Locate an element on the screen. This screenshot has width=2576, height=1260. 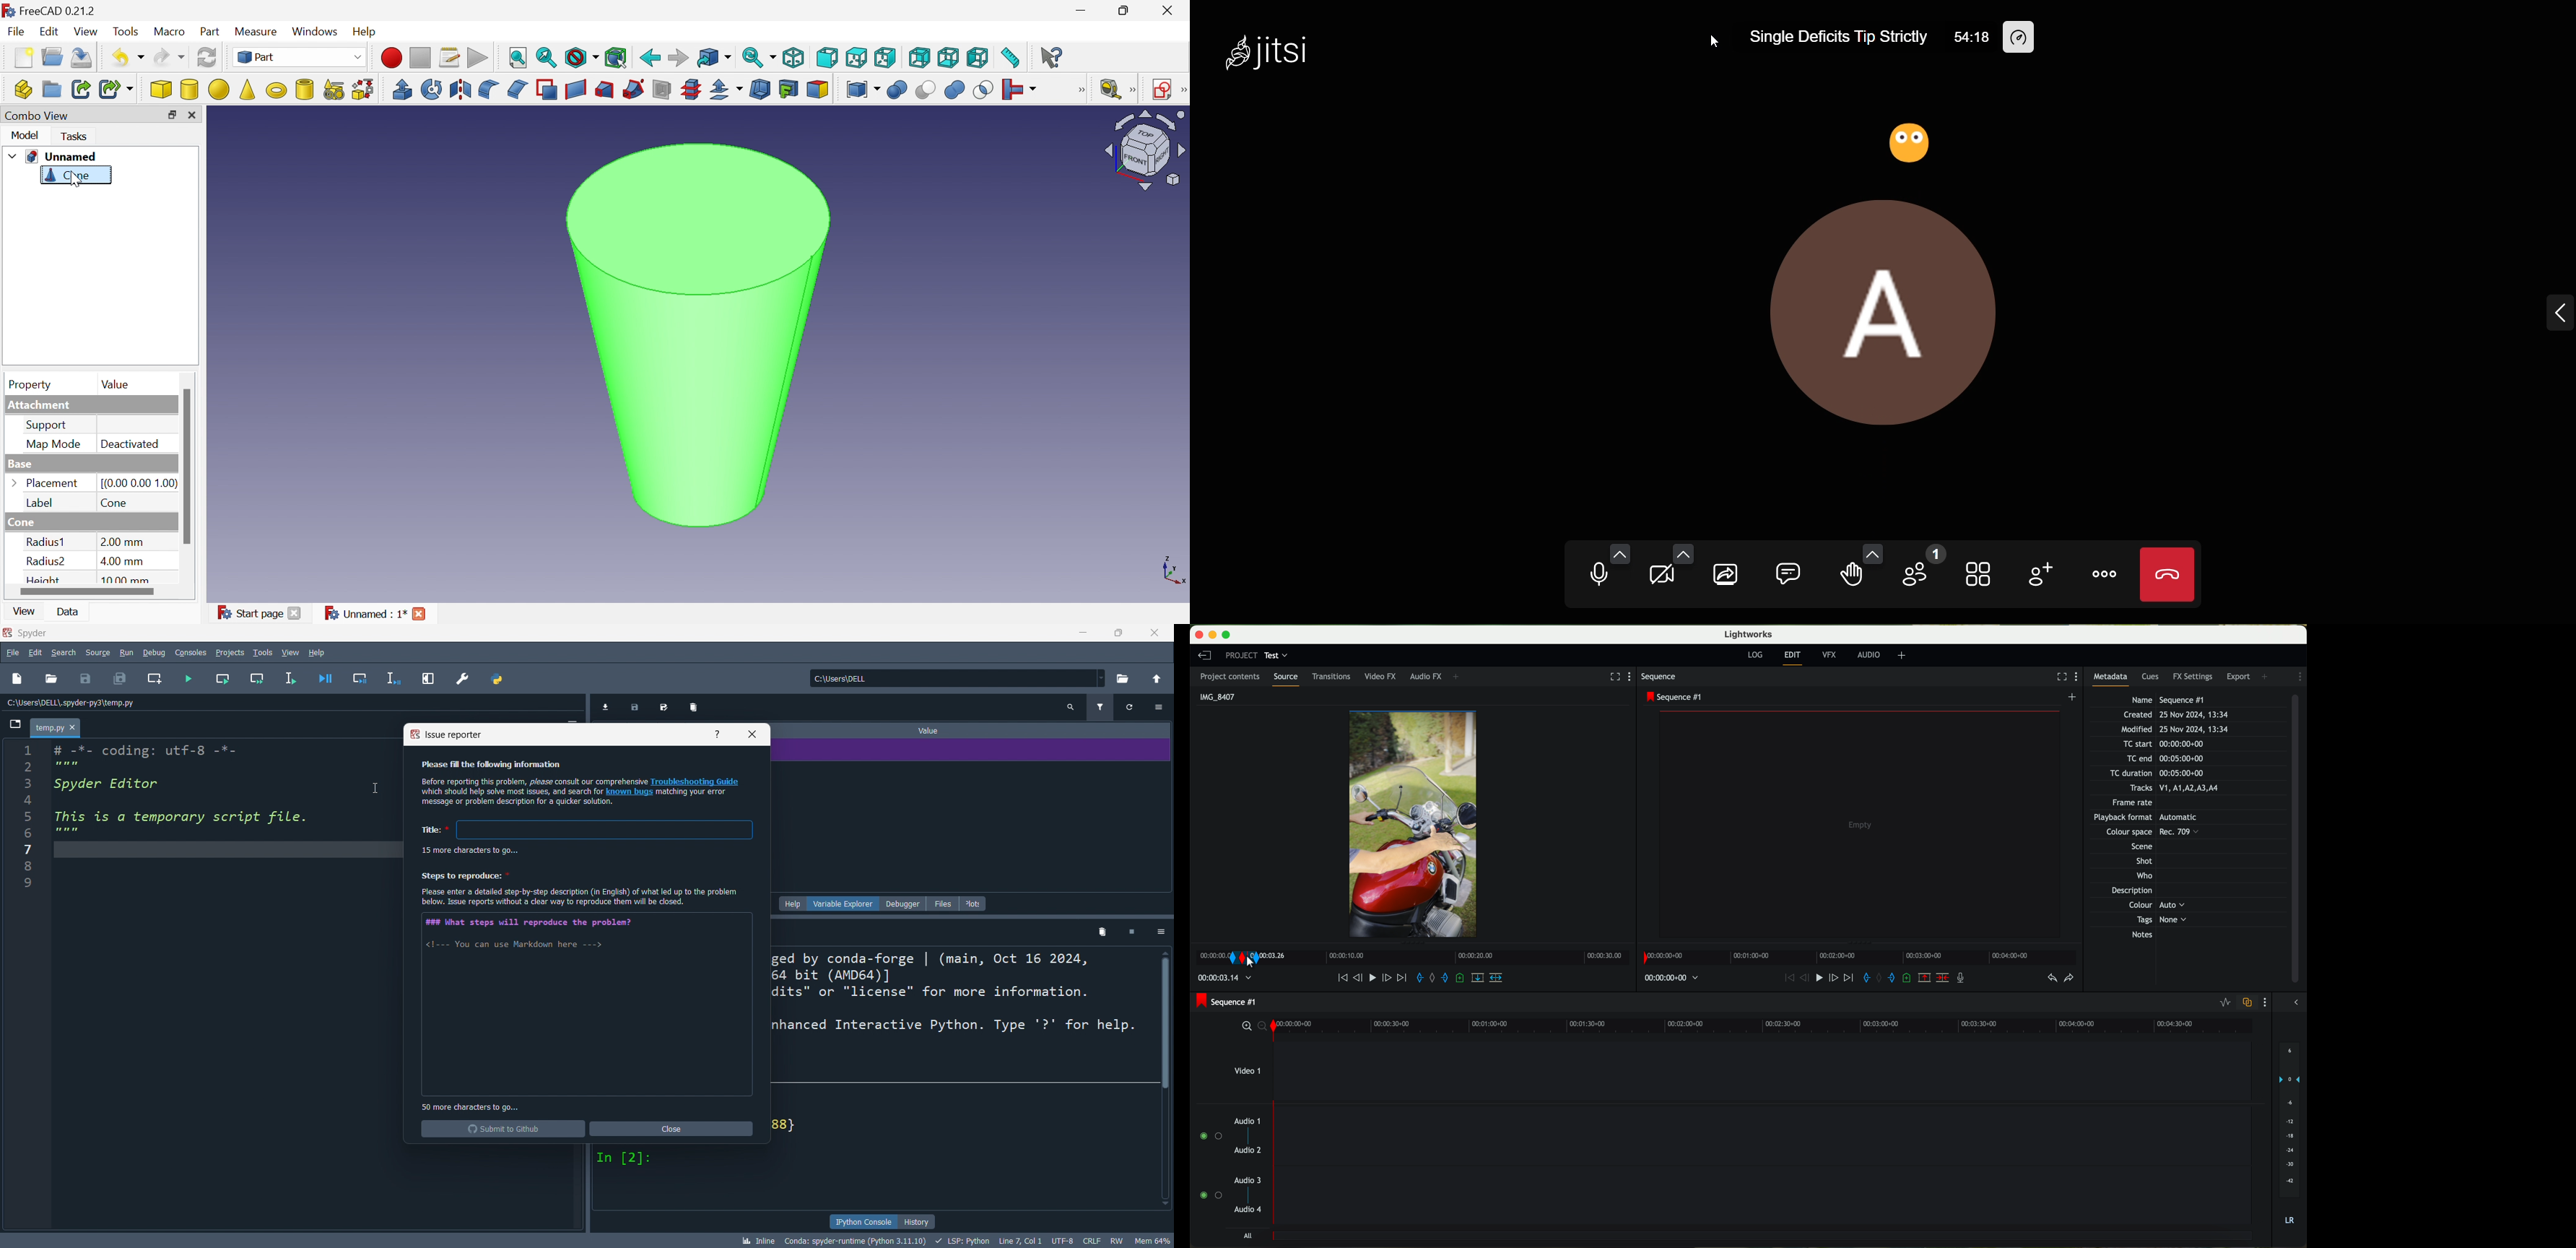
help is located at coordinates (318, 653).